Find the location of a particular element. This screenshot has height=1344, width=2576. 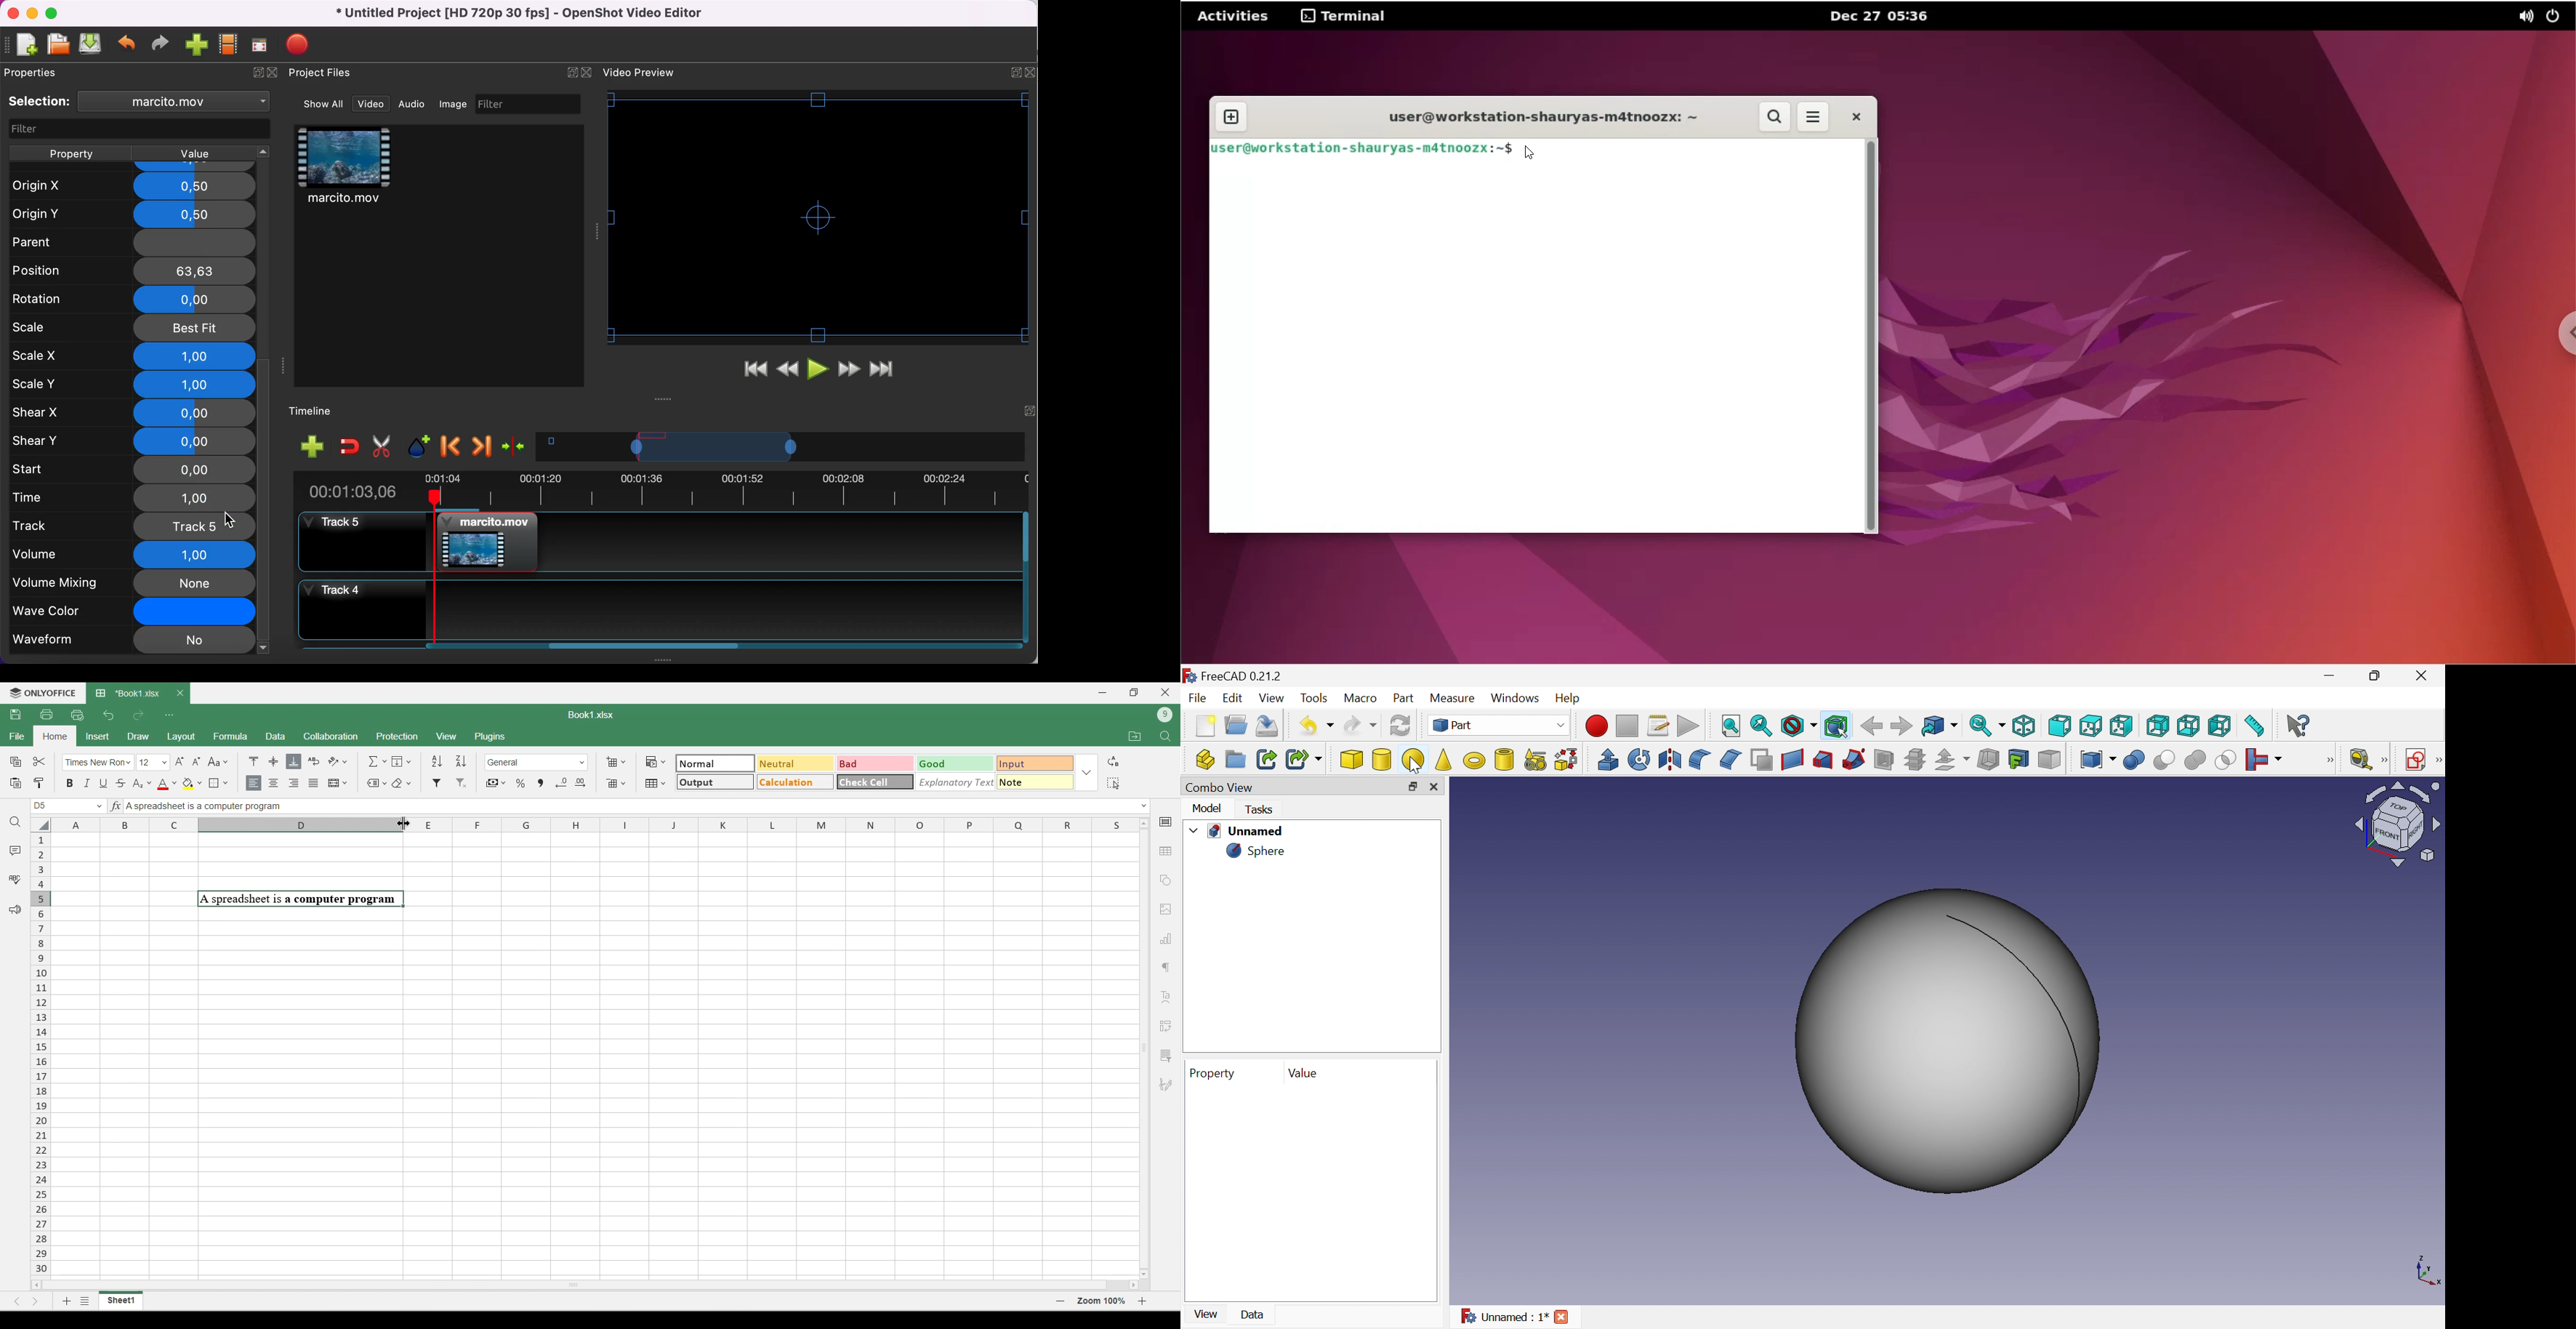

Sweep... is located at coordinates (1855, 759).